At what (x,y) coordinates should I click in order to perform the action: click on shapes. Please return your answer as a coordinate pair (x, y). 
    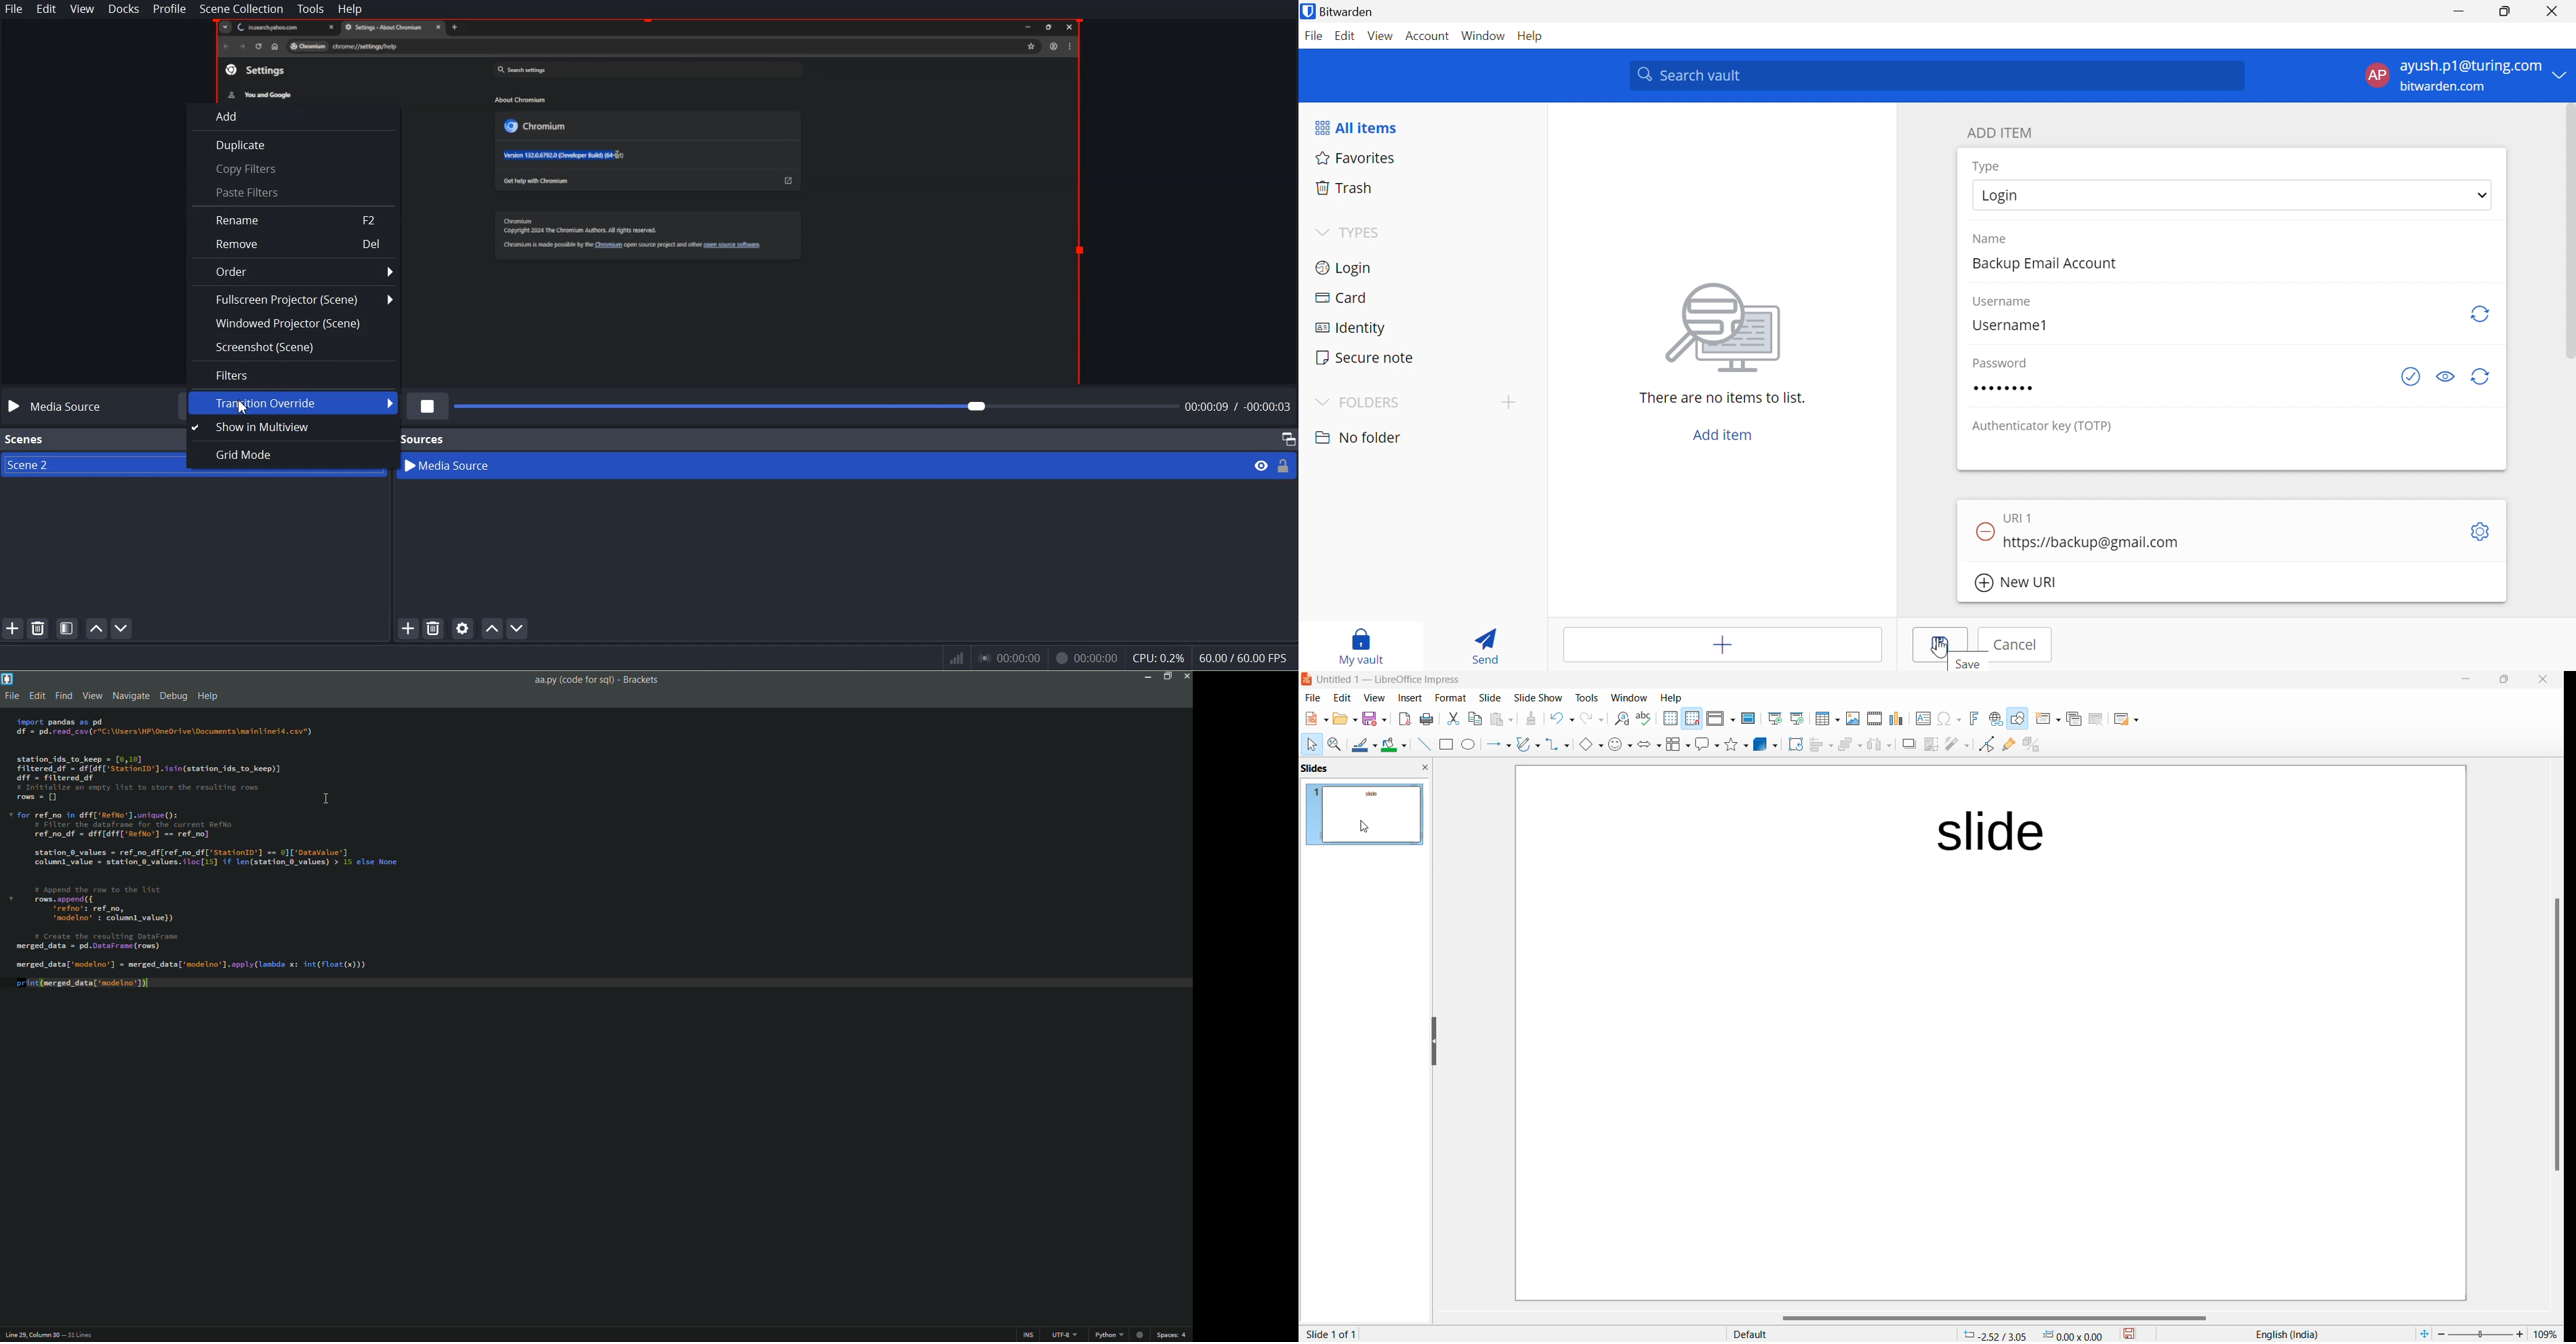
    Looking at the image, I should click on (1738, 744).